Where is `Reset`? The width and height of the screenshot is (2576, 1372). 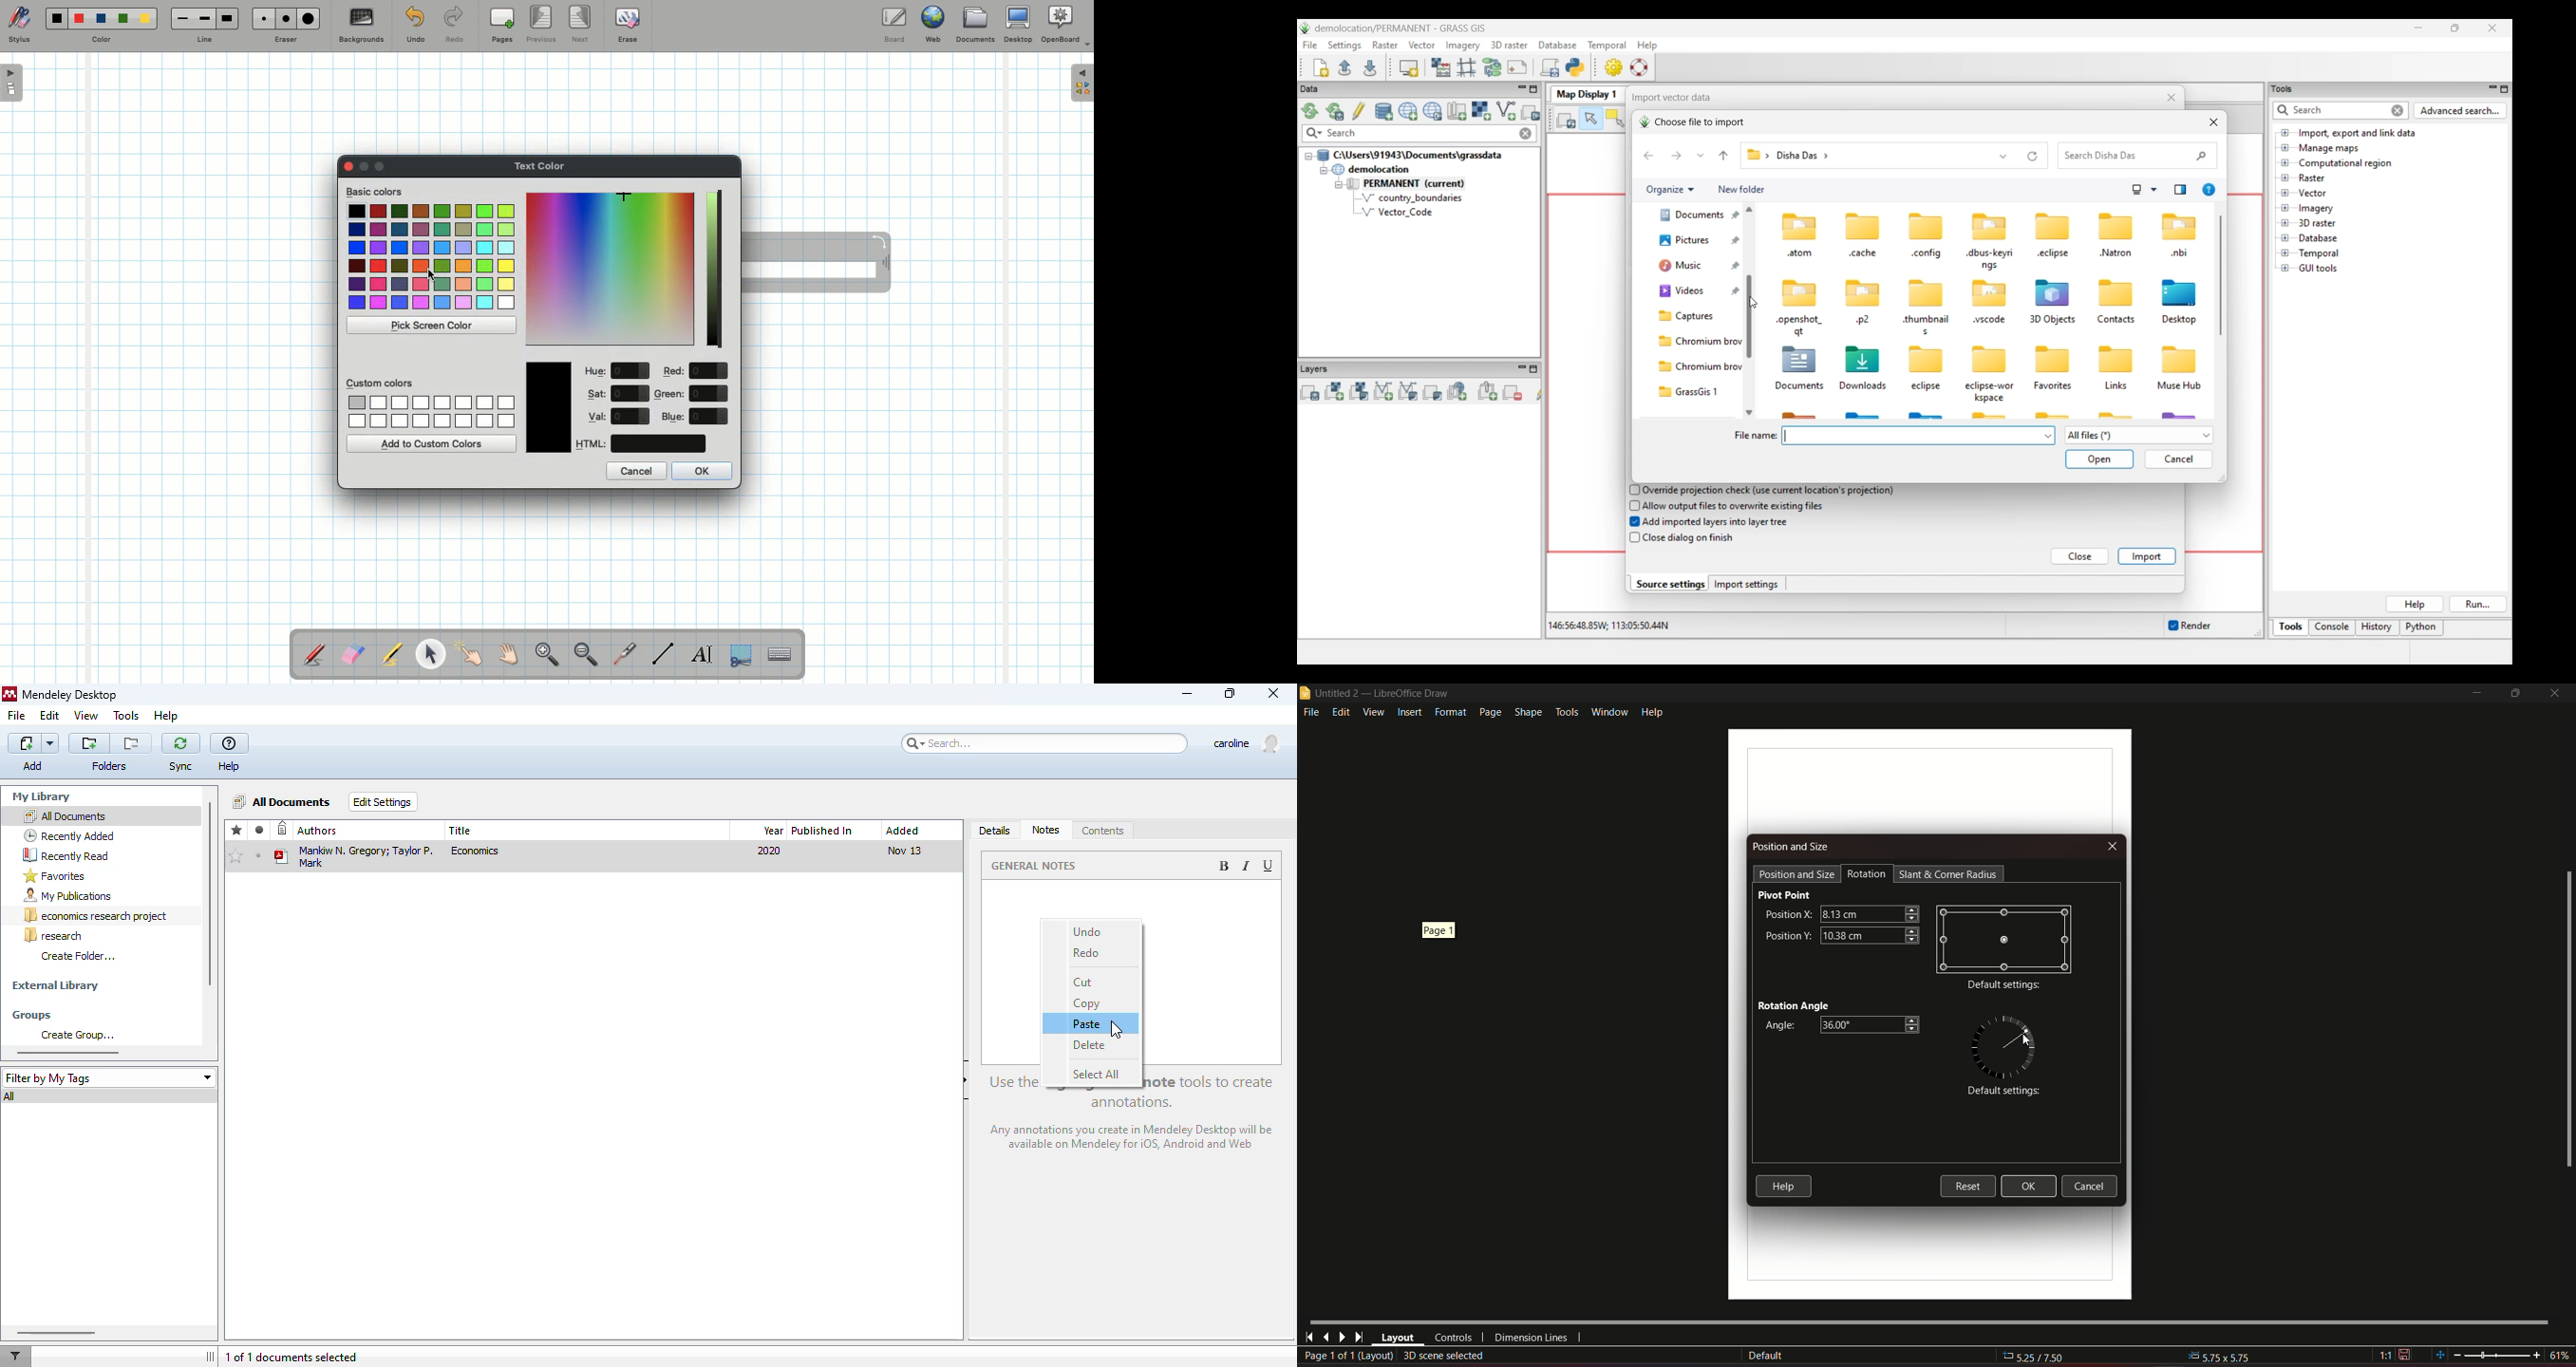
Reset is located at coordinates (1967, 1185).